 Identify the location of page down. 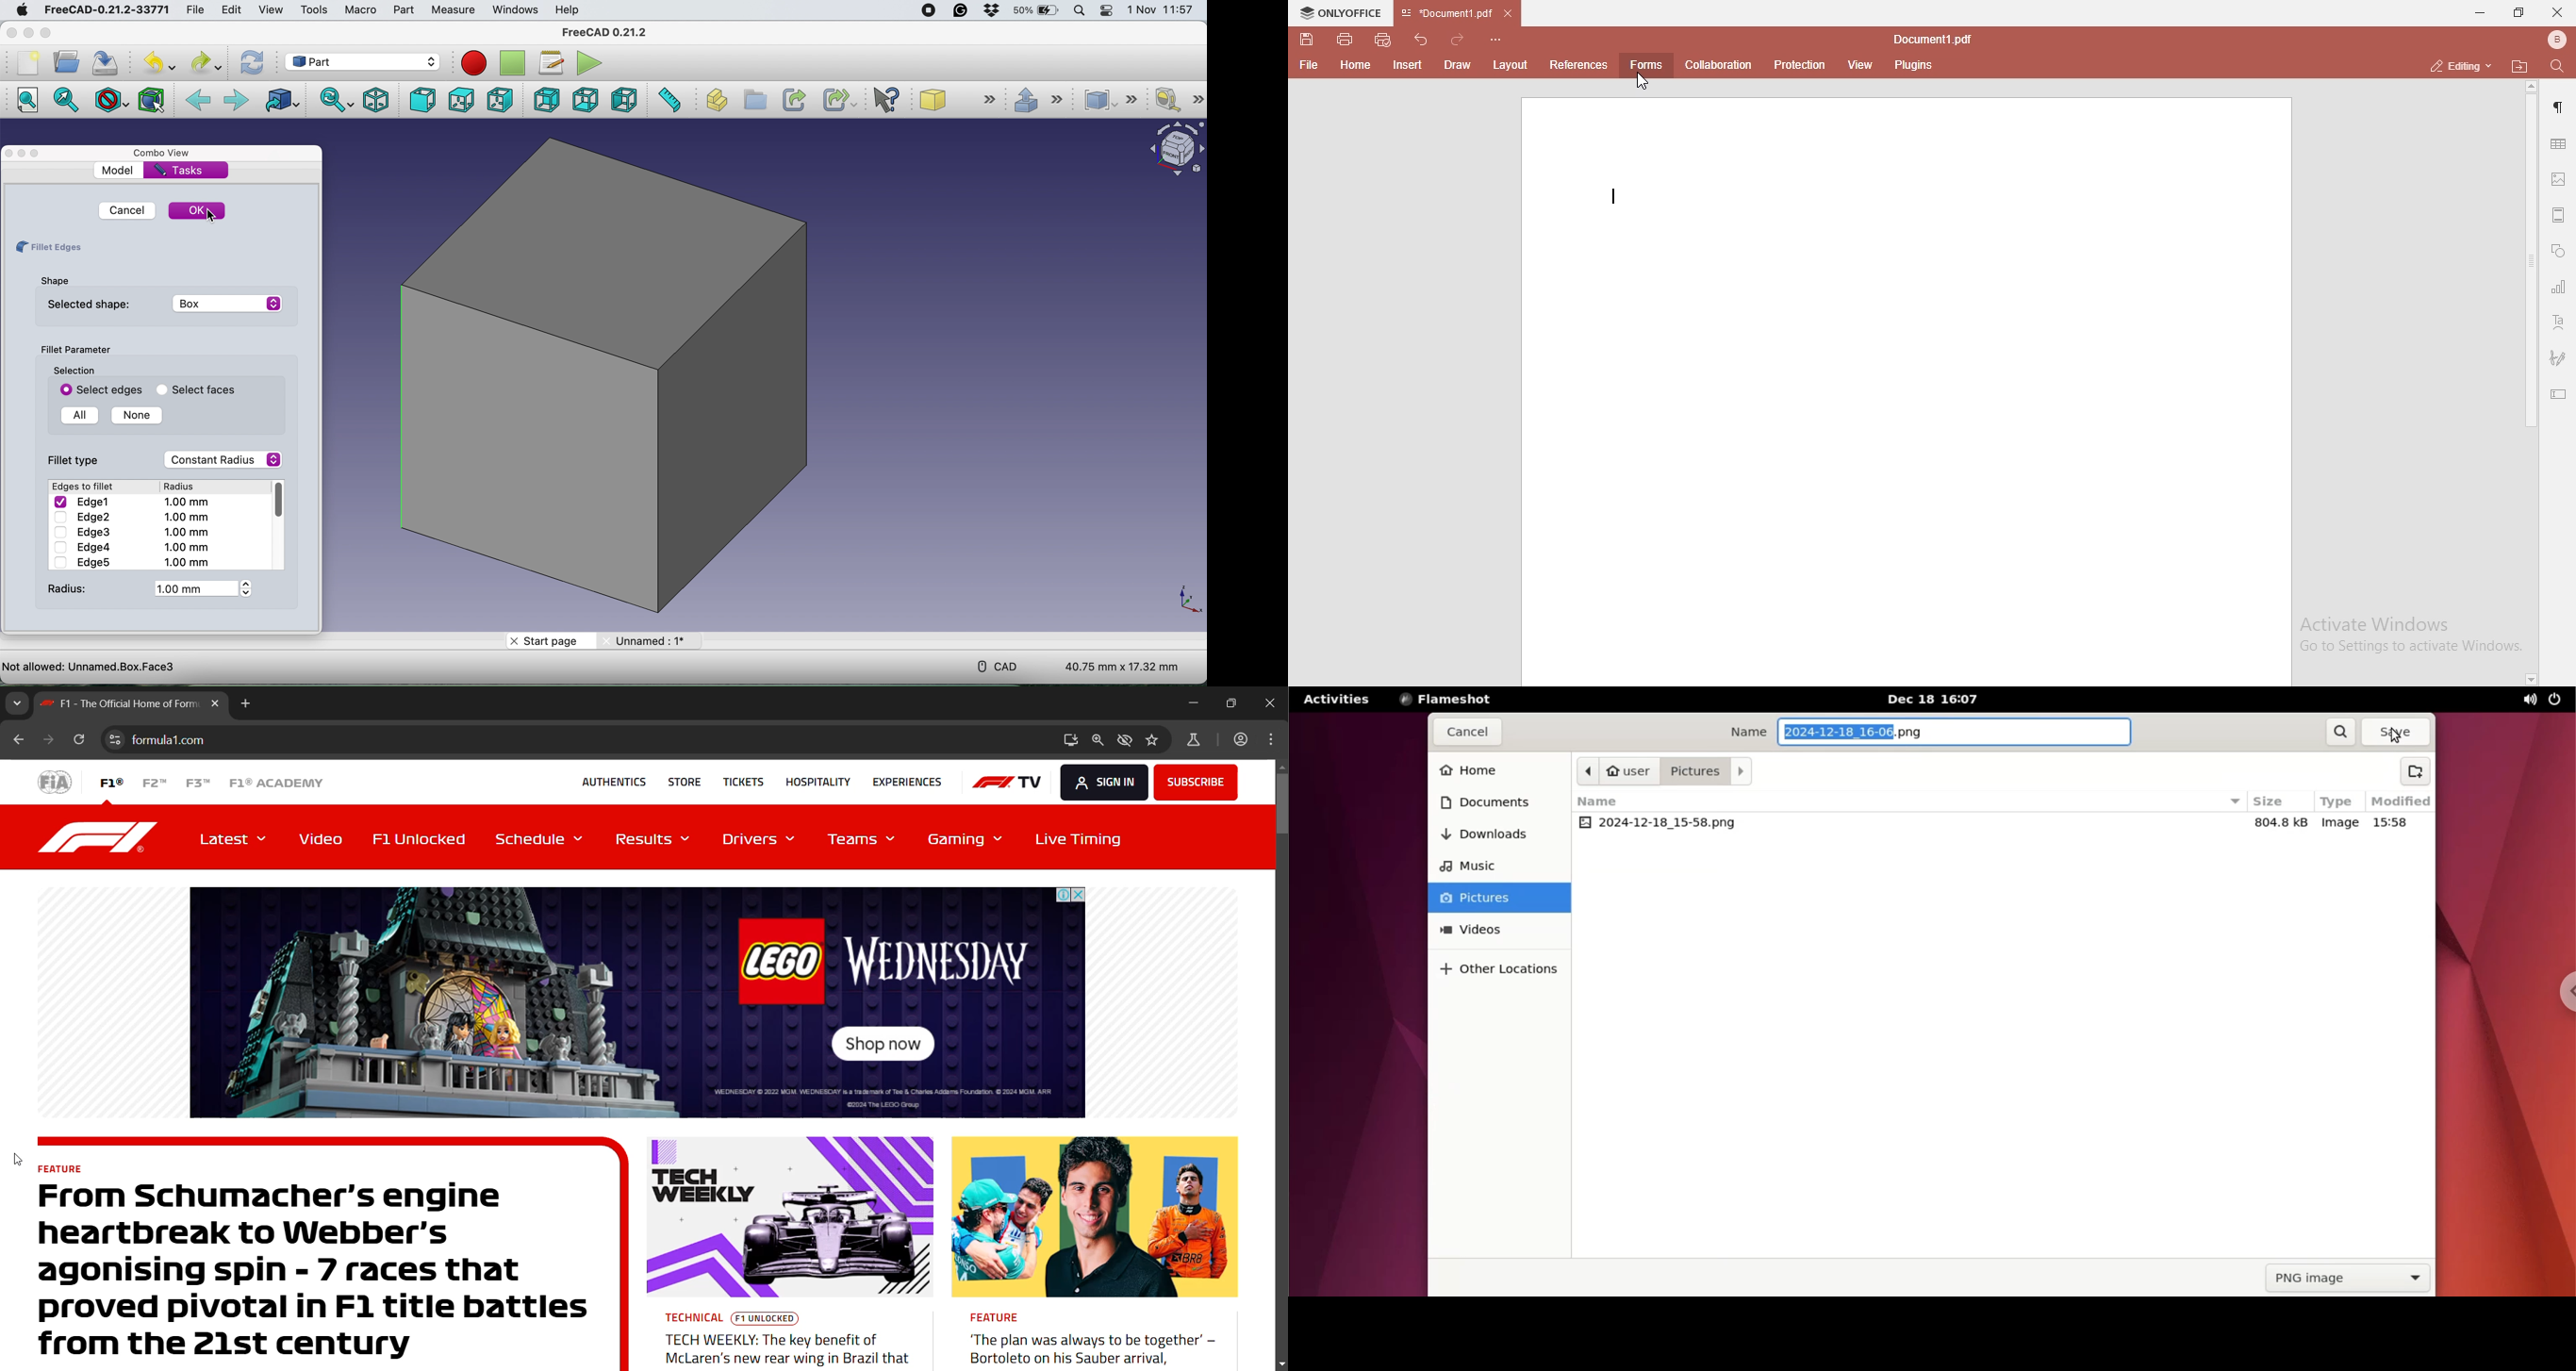
(2531, 680).